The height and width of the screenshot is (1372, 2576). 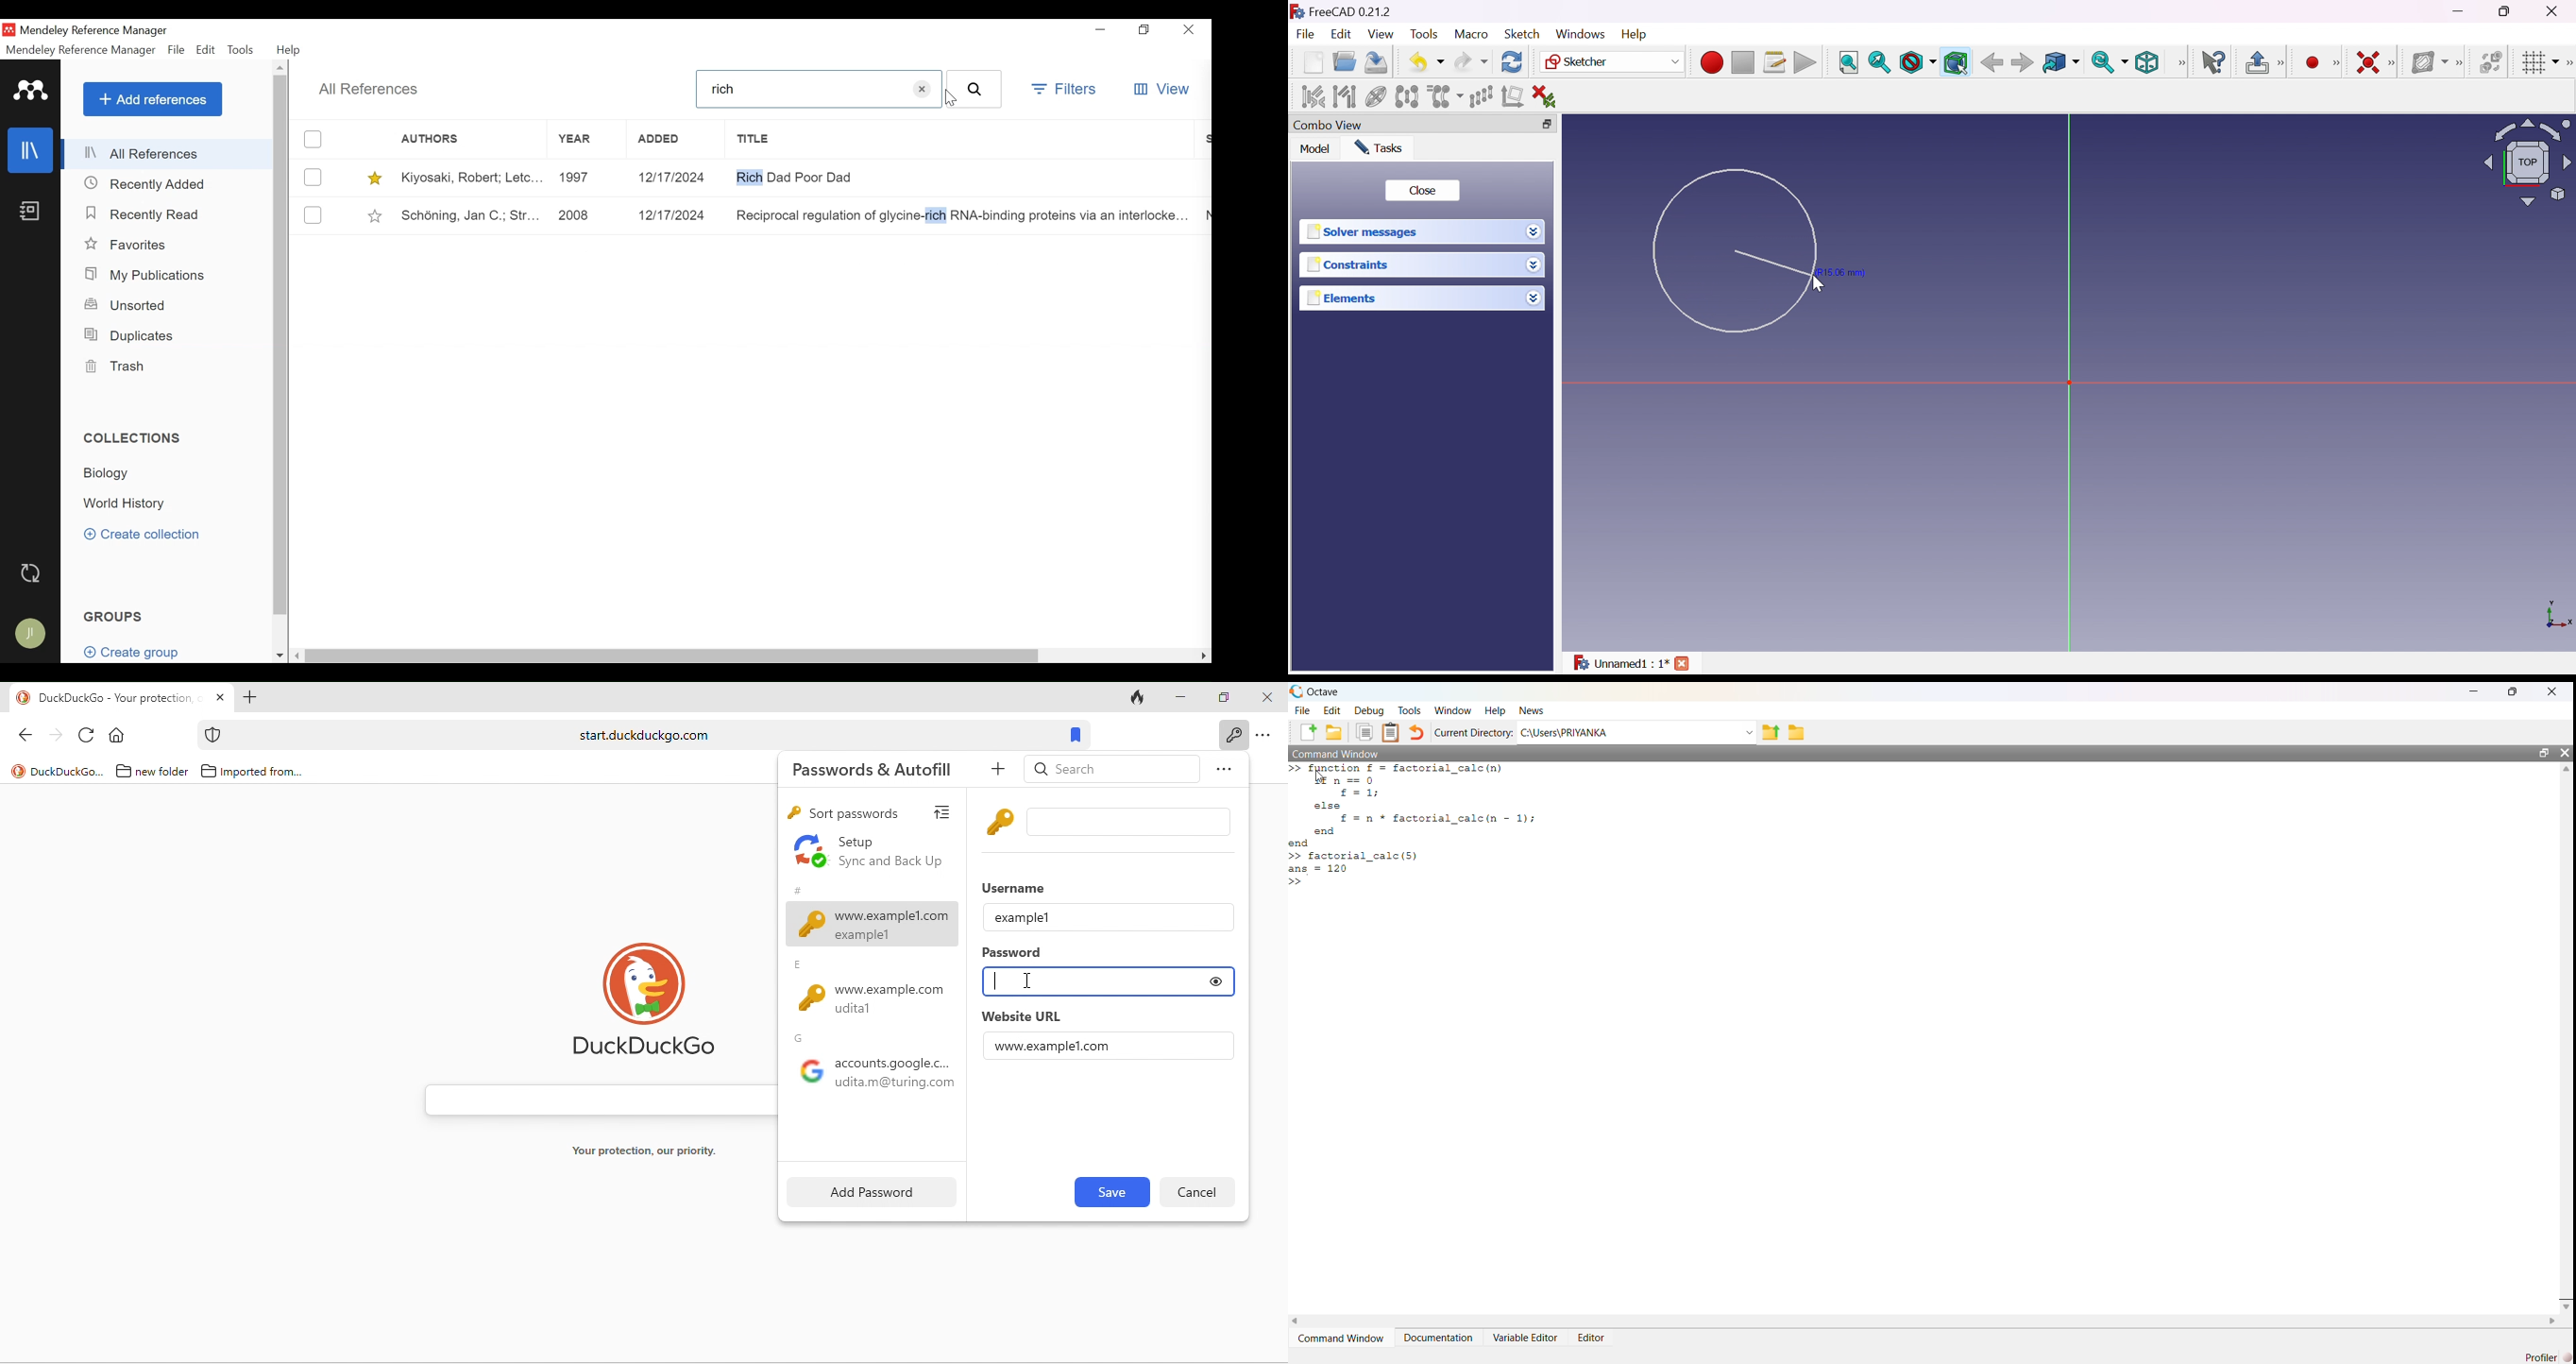 What do you see at coordinates (443, 139) in the screenshot?
I see `Authors` at bounding box center [443, 139].